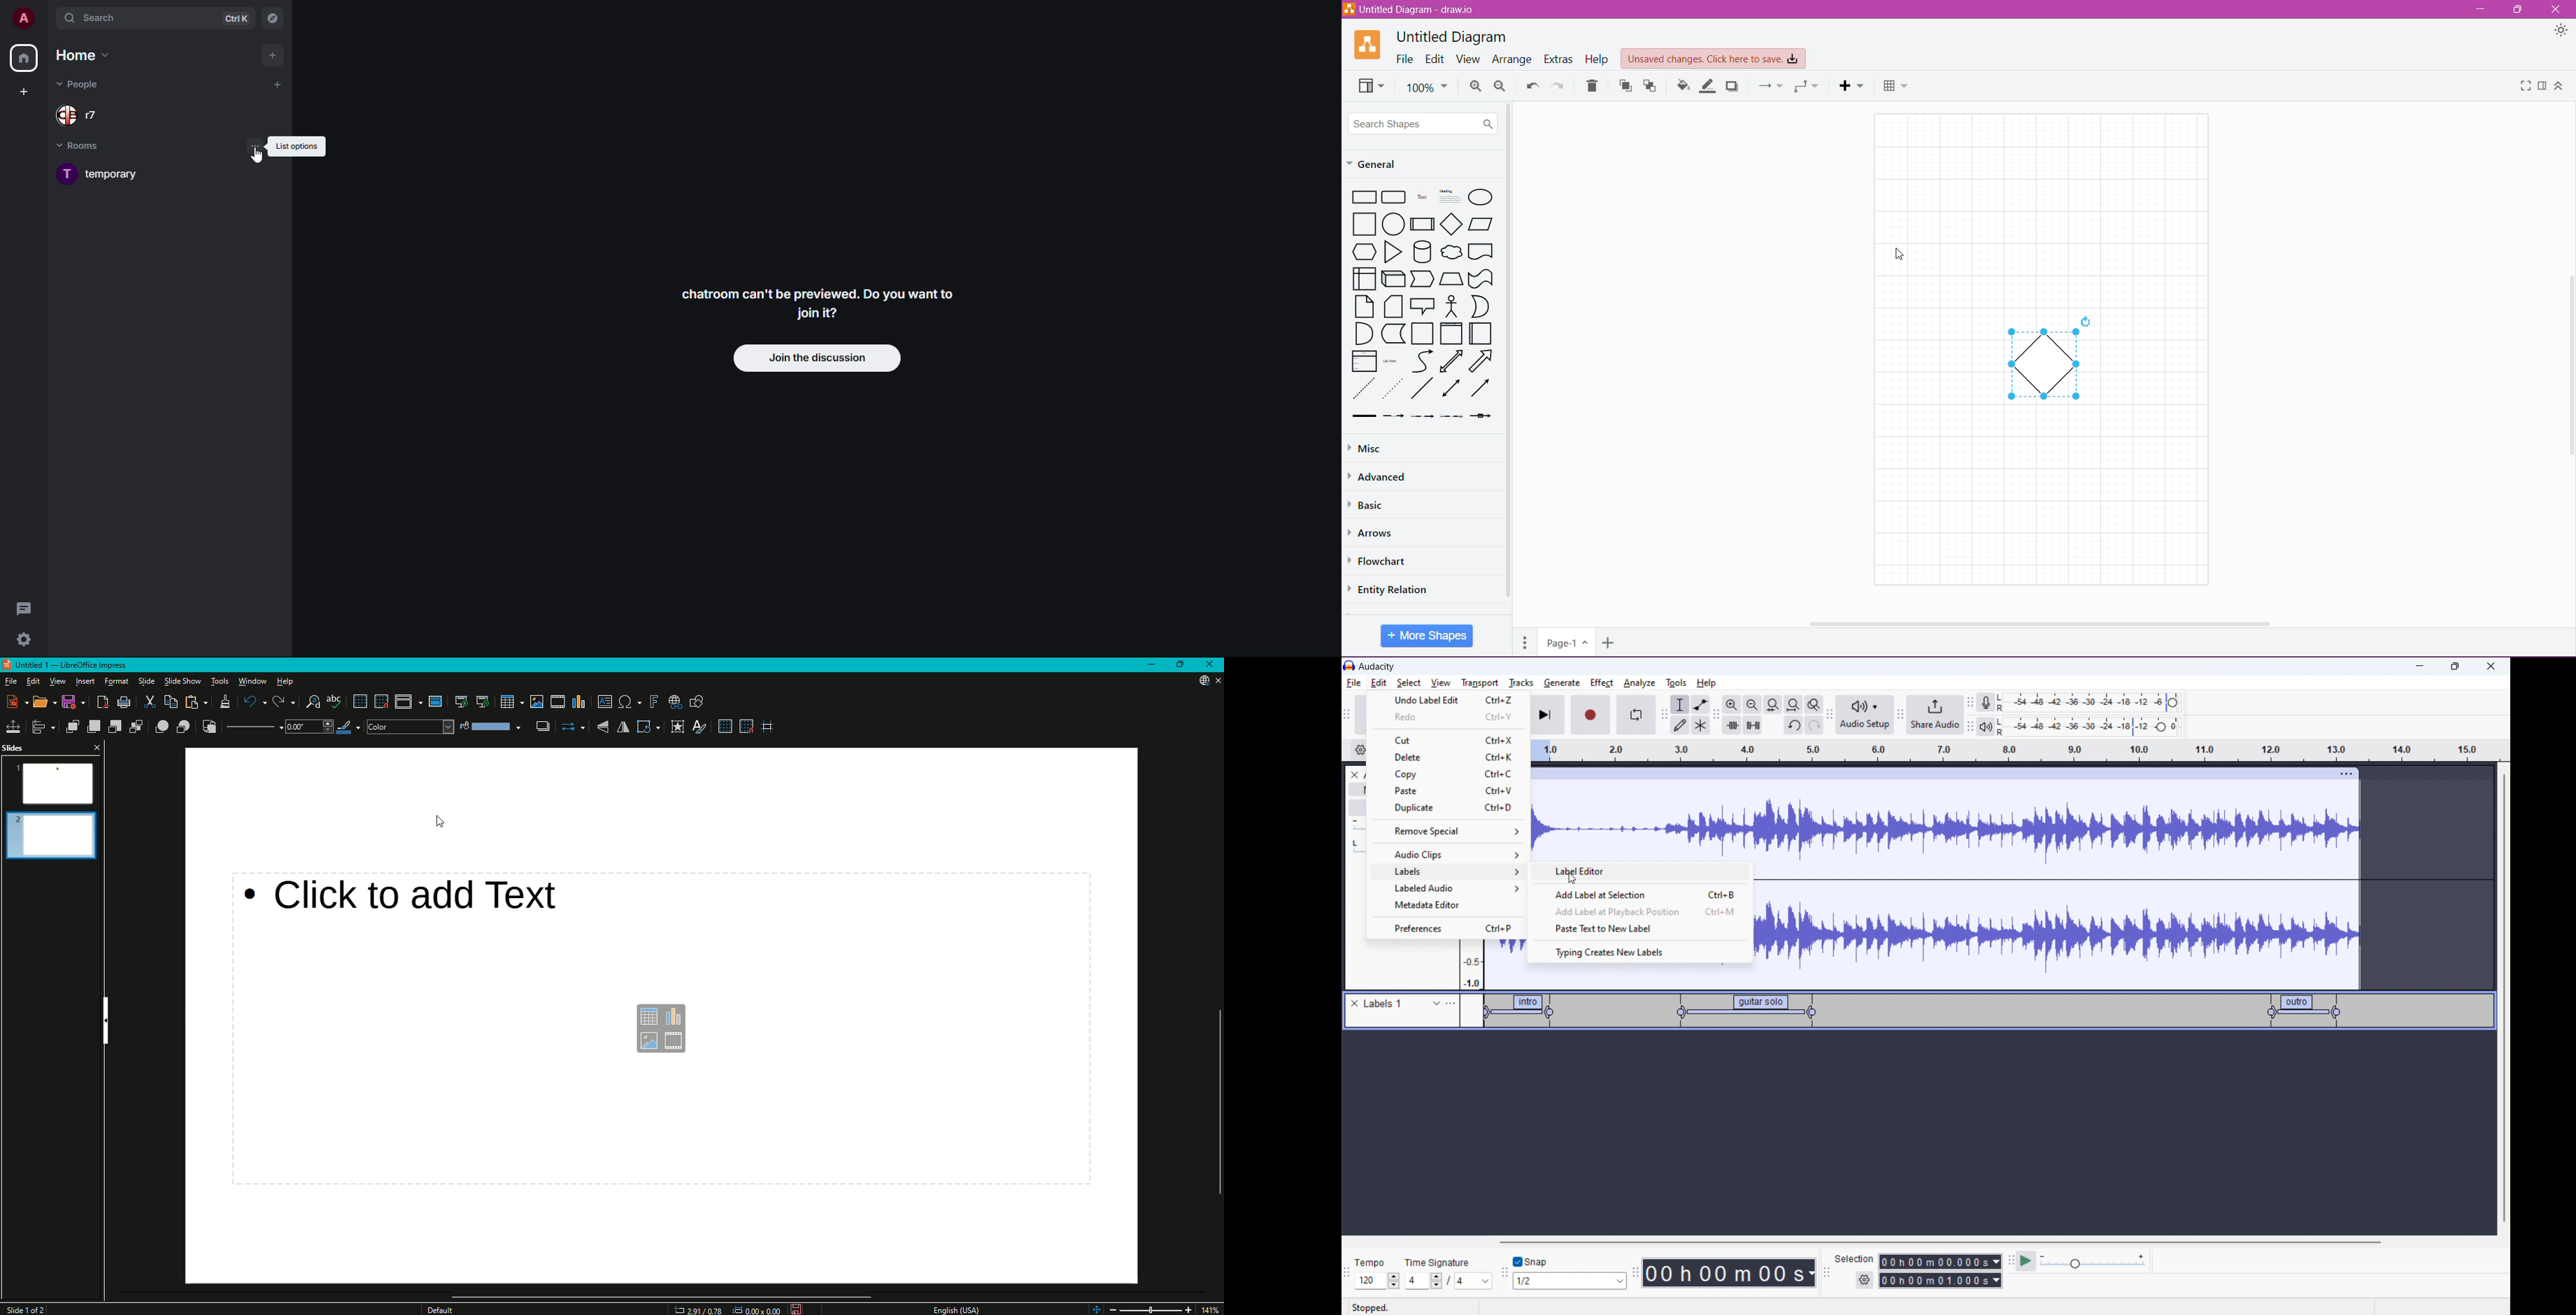  I want to click on minimize, so click(2419, 667).